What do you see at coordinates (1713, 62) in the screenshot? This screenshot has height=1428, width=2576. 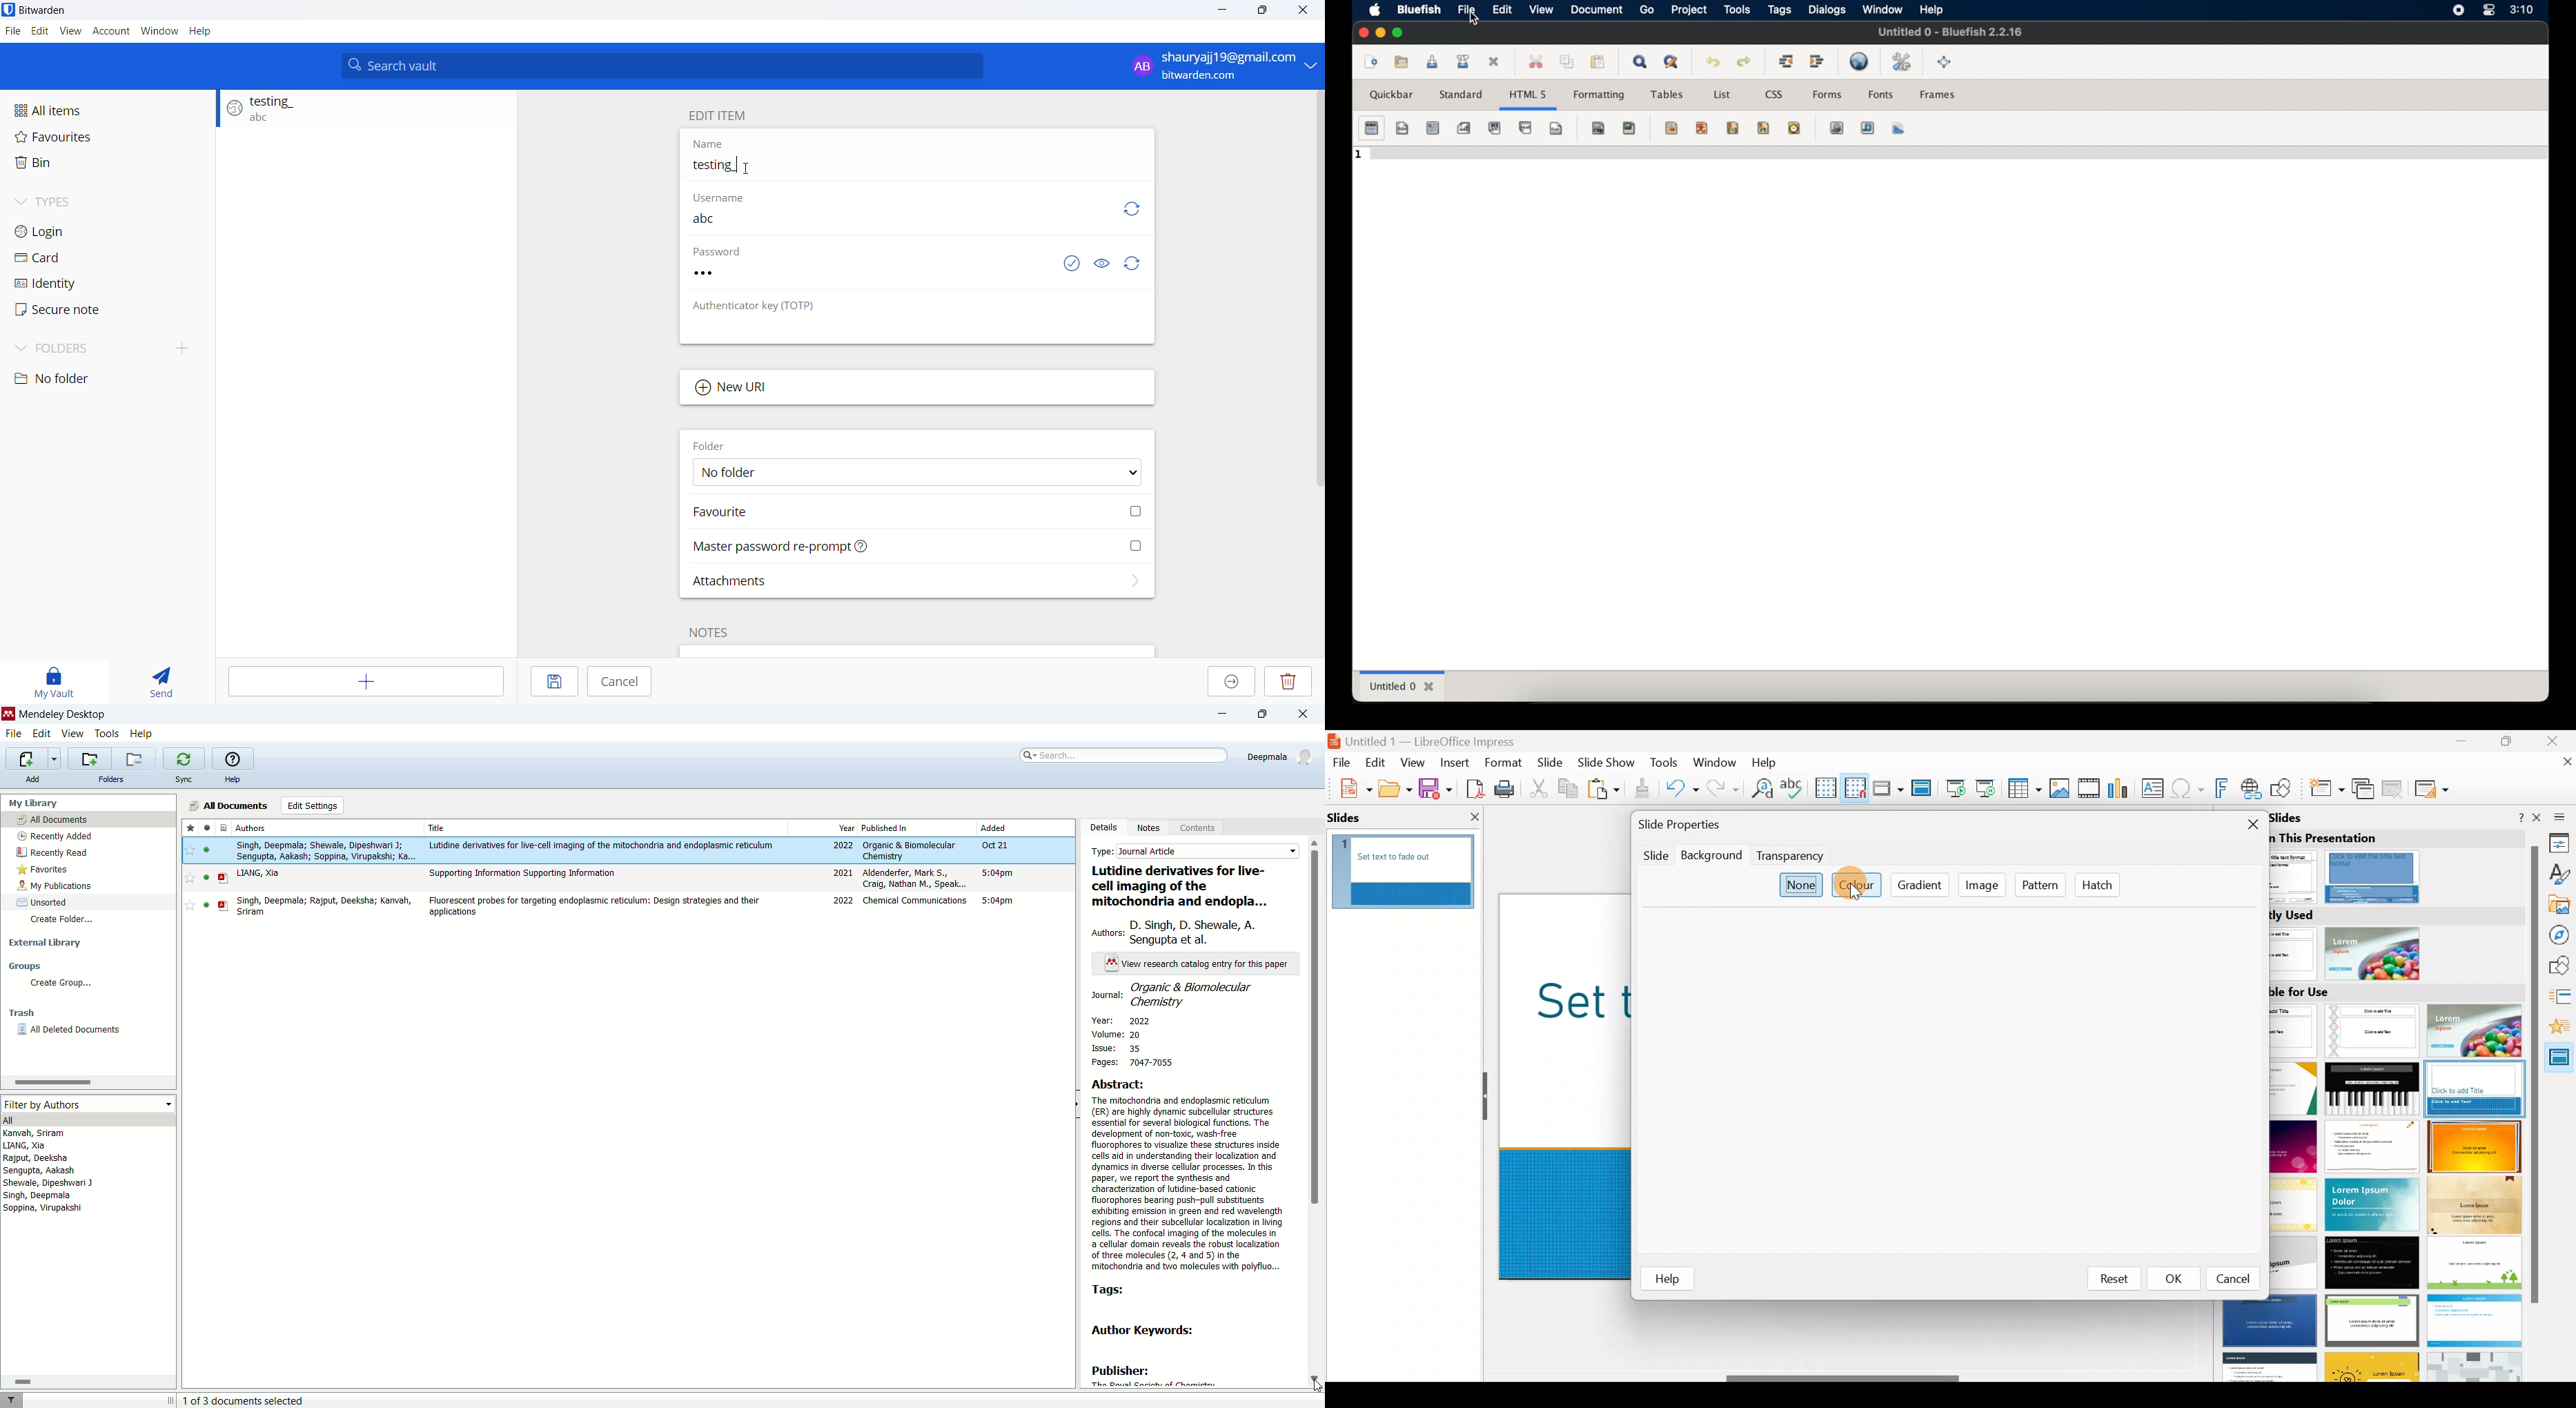 I see `undo` at bounding box center [1713, 62].